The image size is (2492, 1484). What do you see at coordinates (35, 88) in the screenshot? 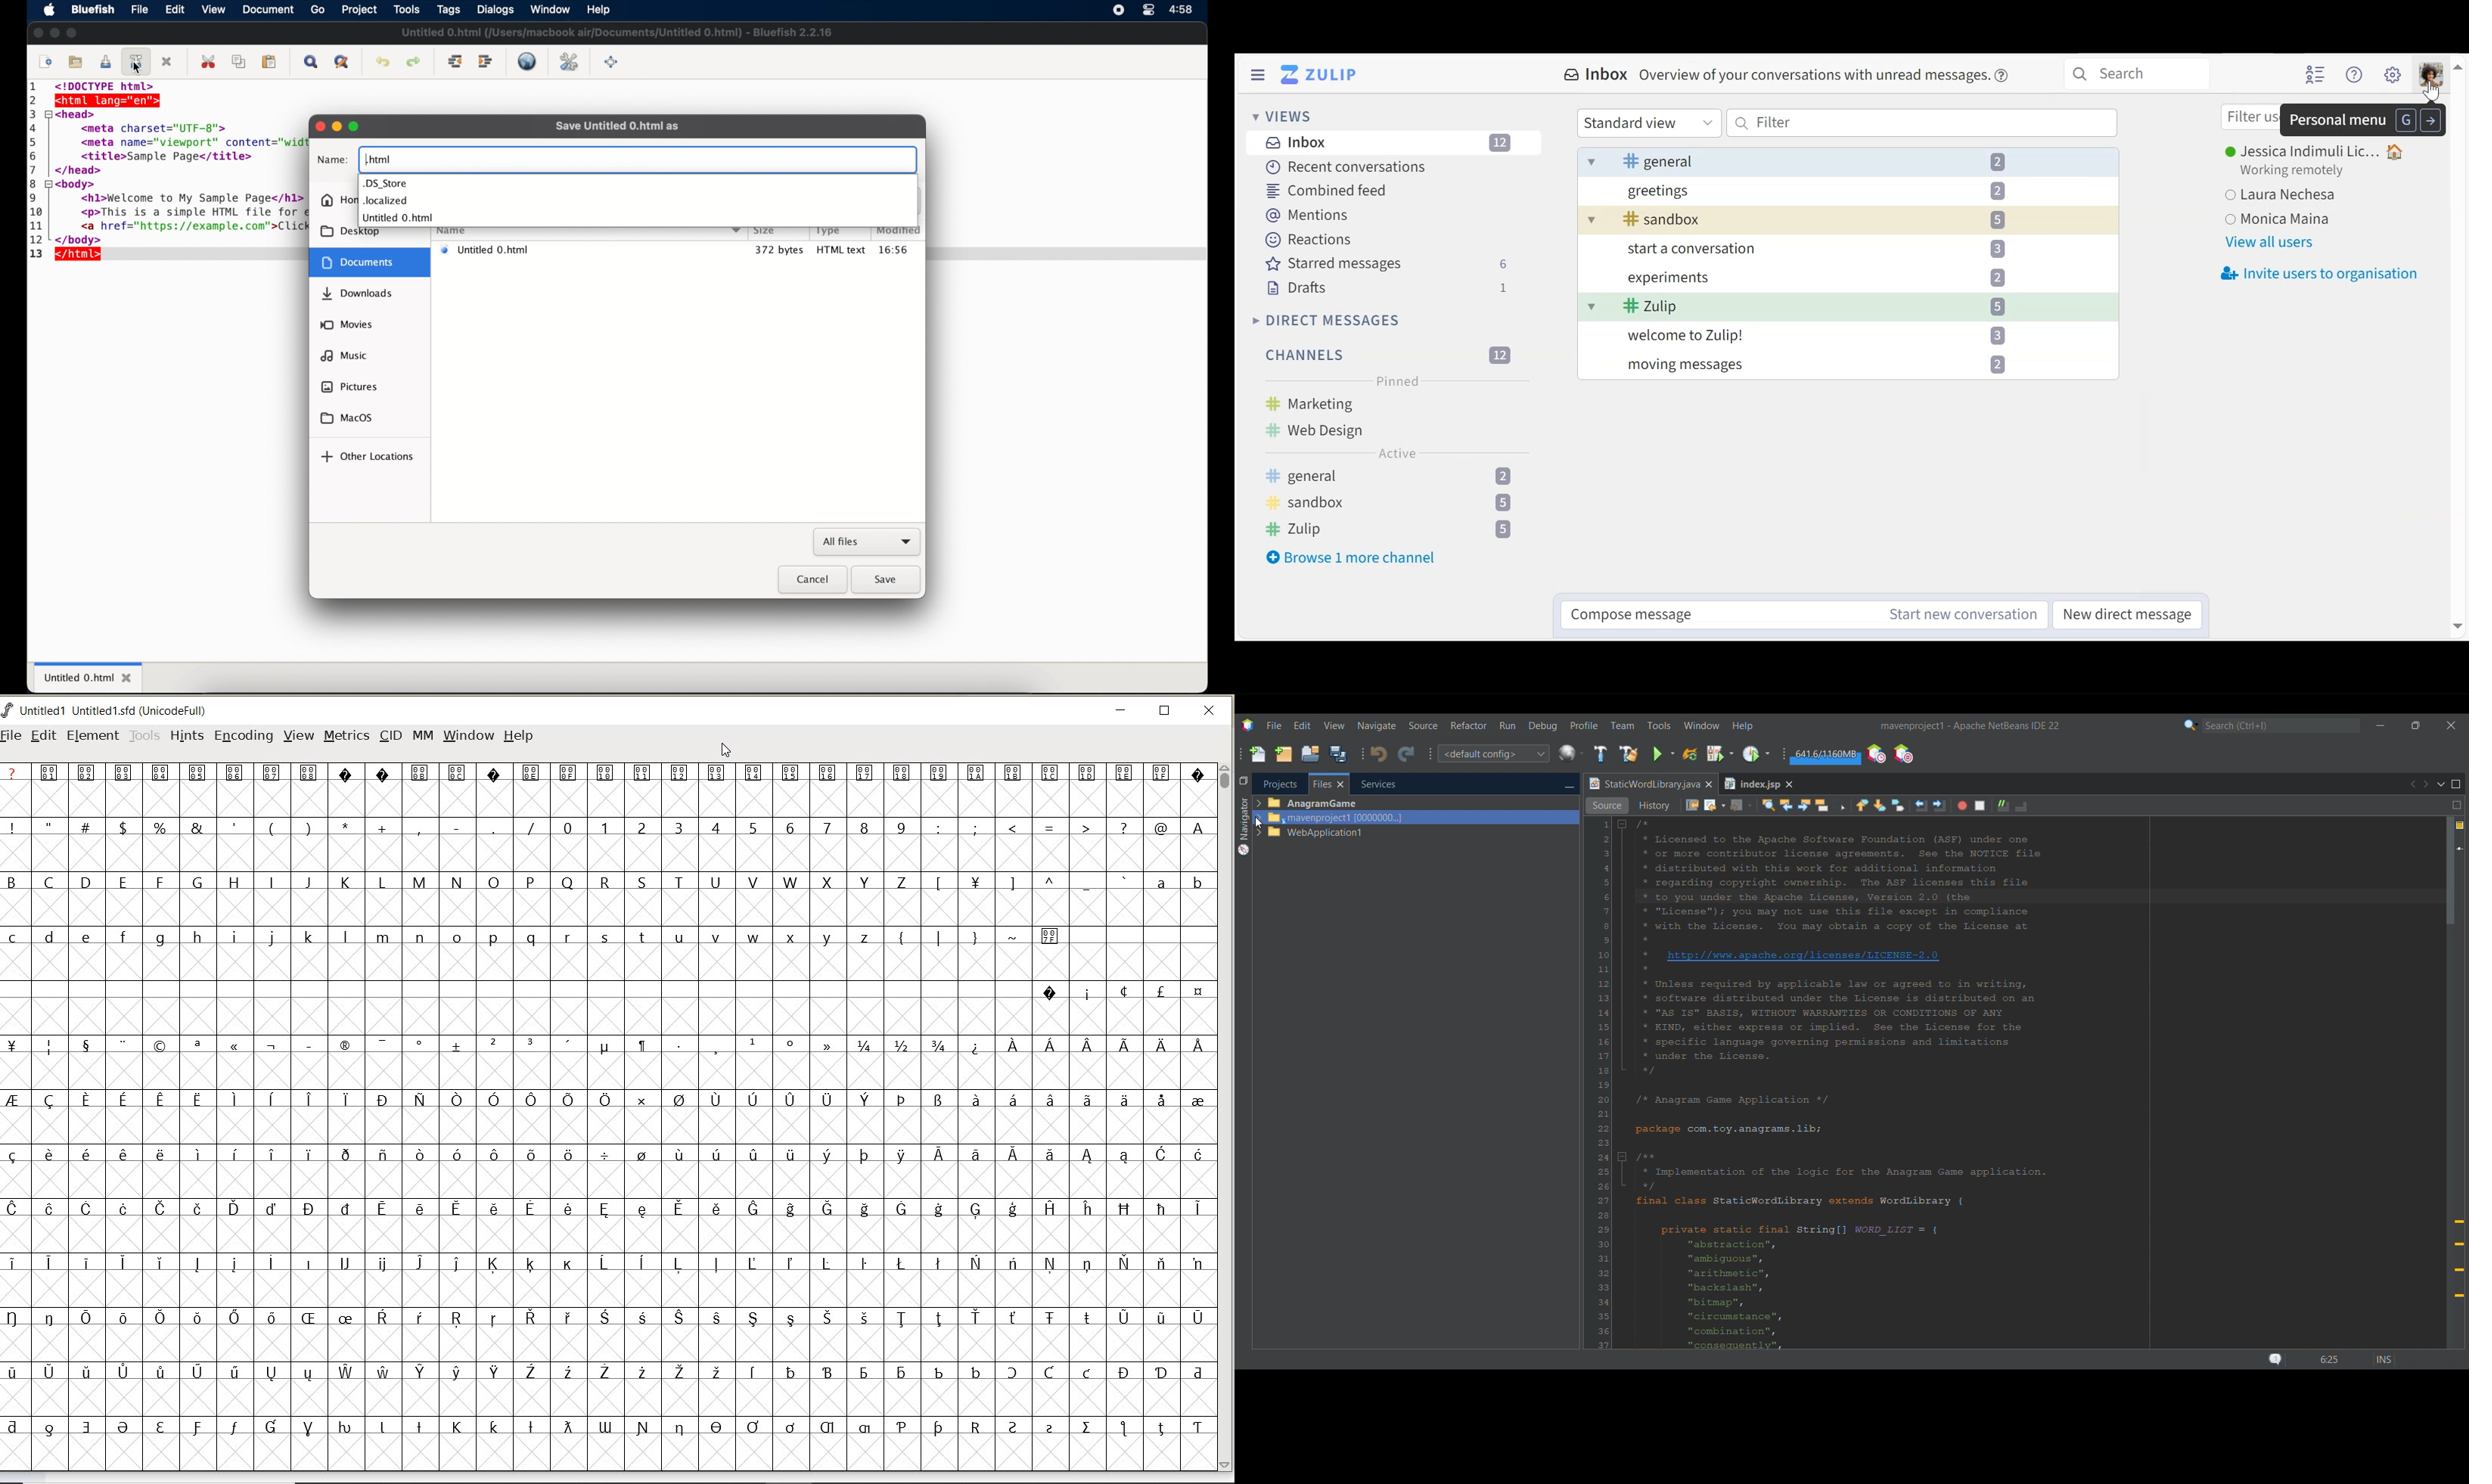
I see `1` at bounding box center [35, 88].